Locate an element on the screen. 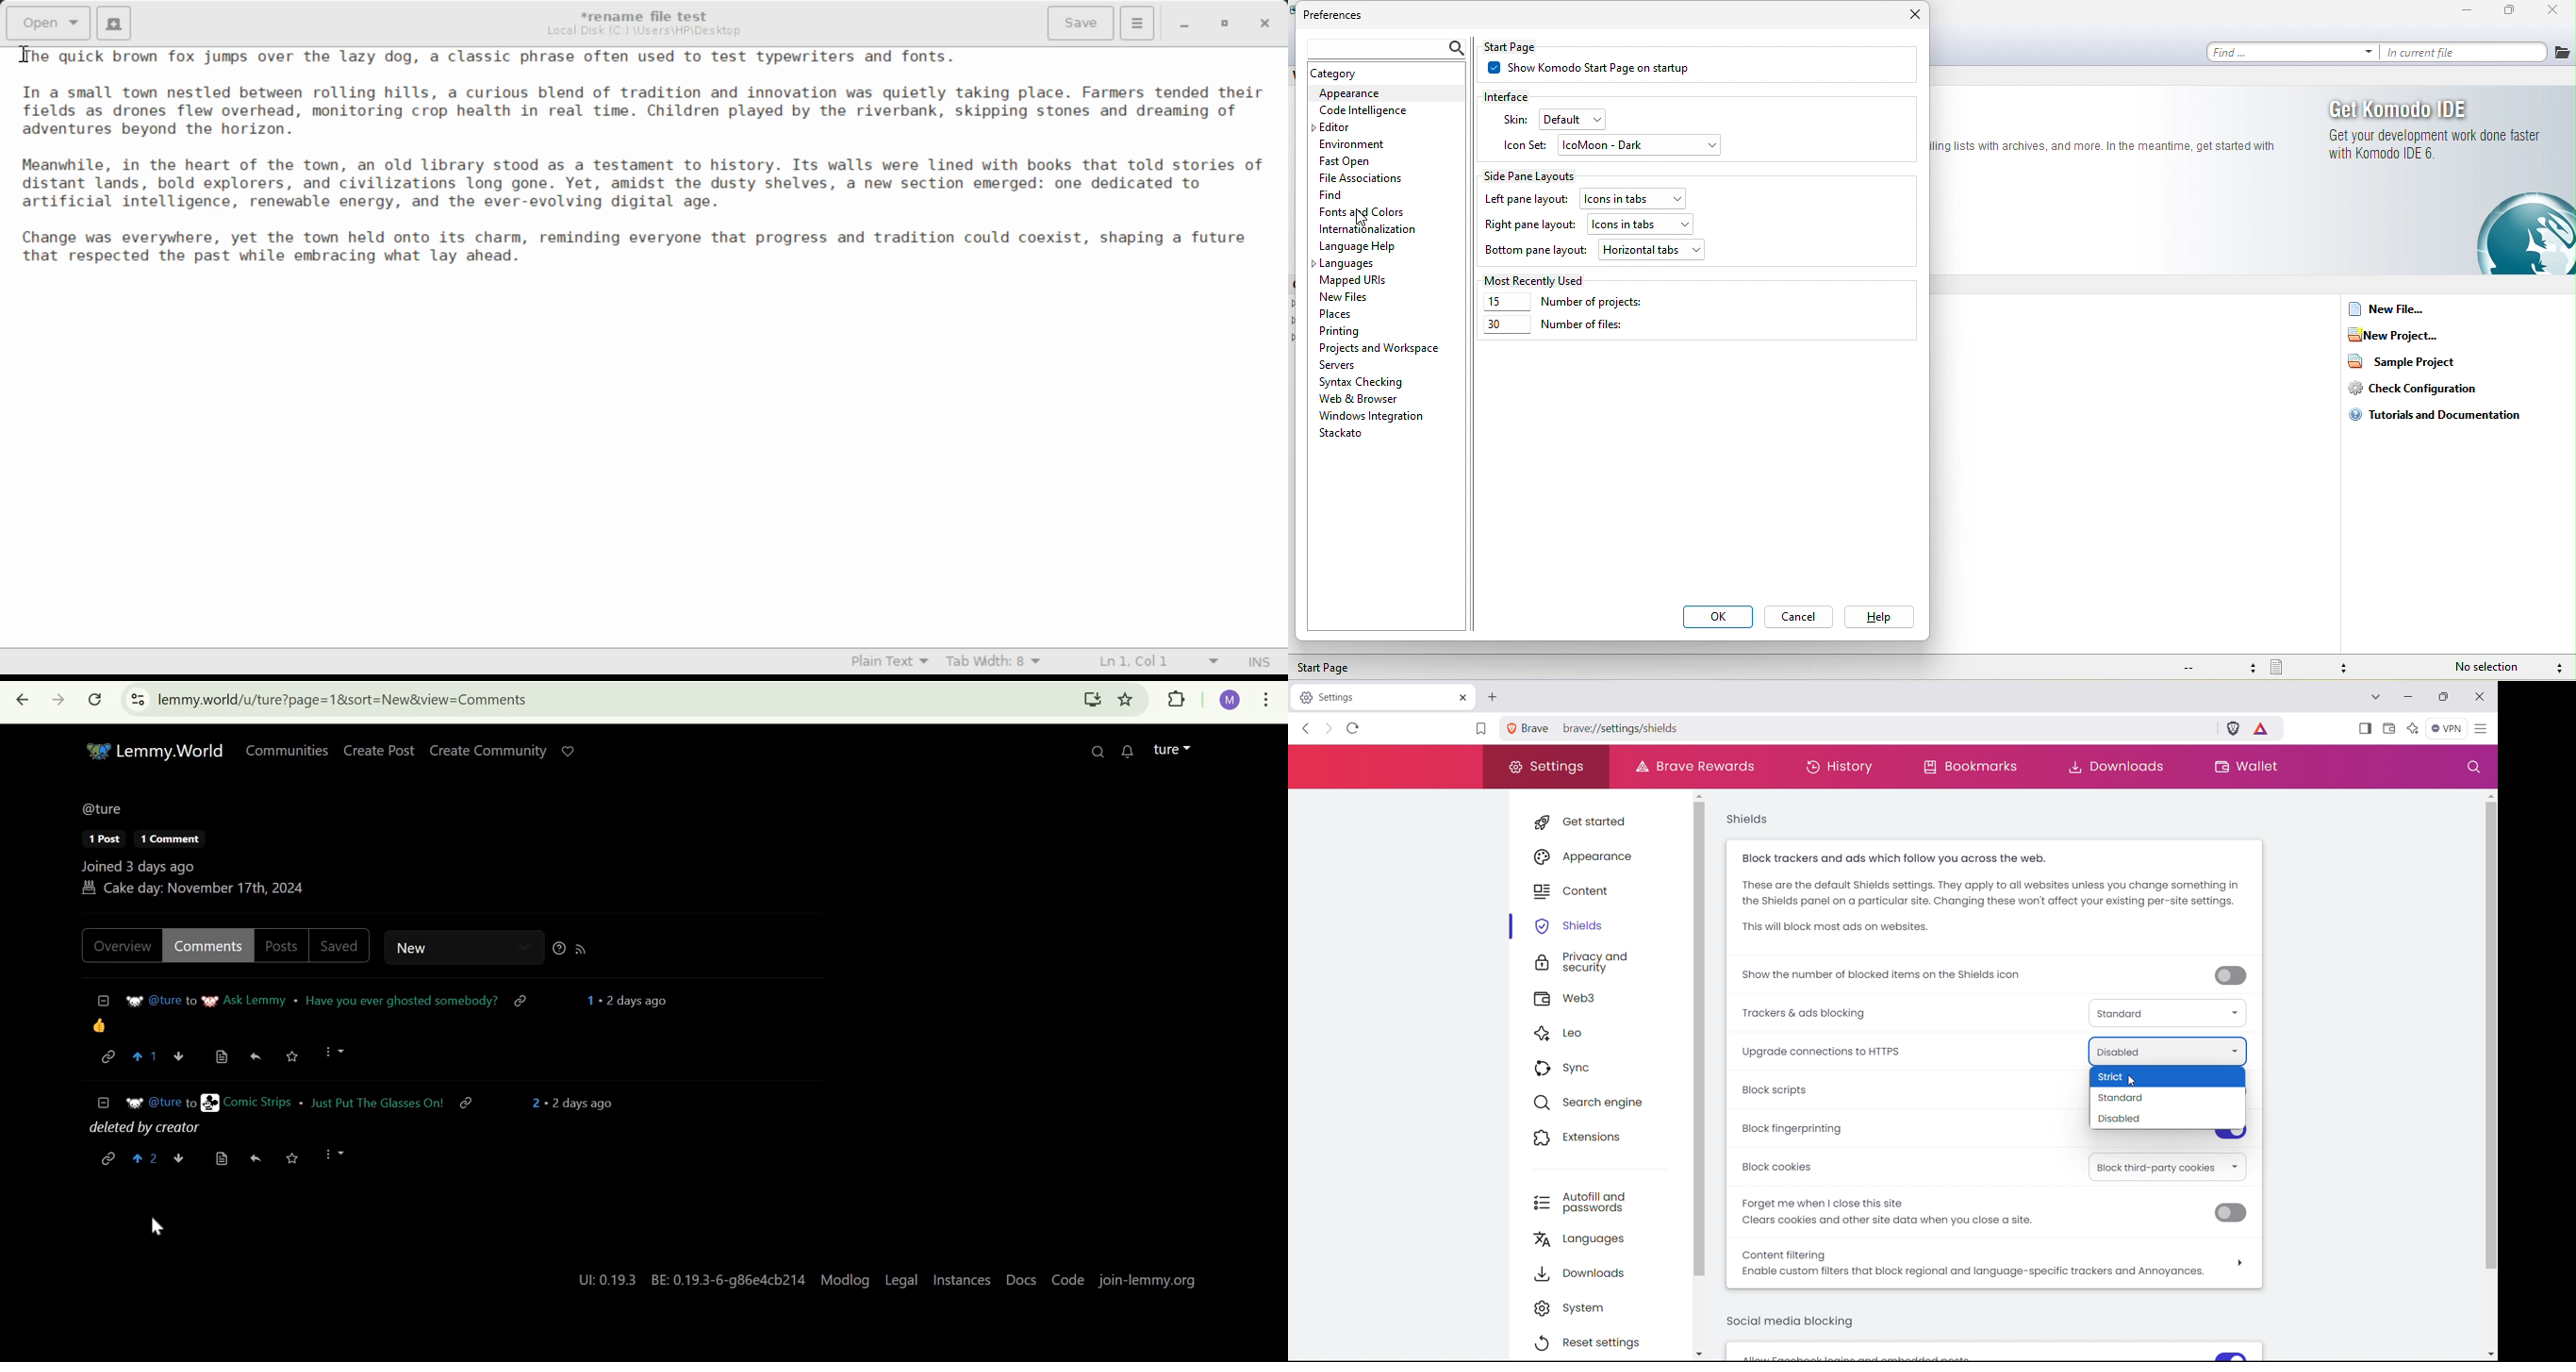 The width and height of the screenshot is (2576, 1372). docs is located at coordinates (1021, 1280).